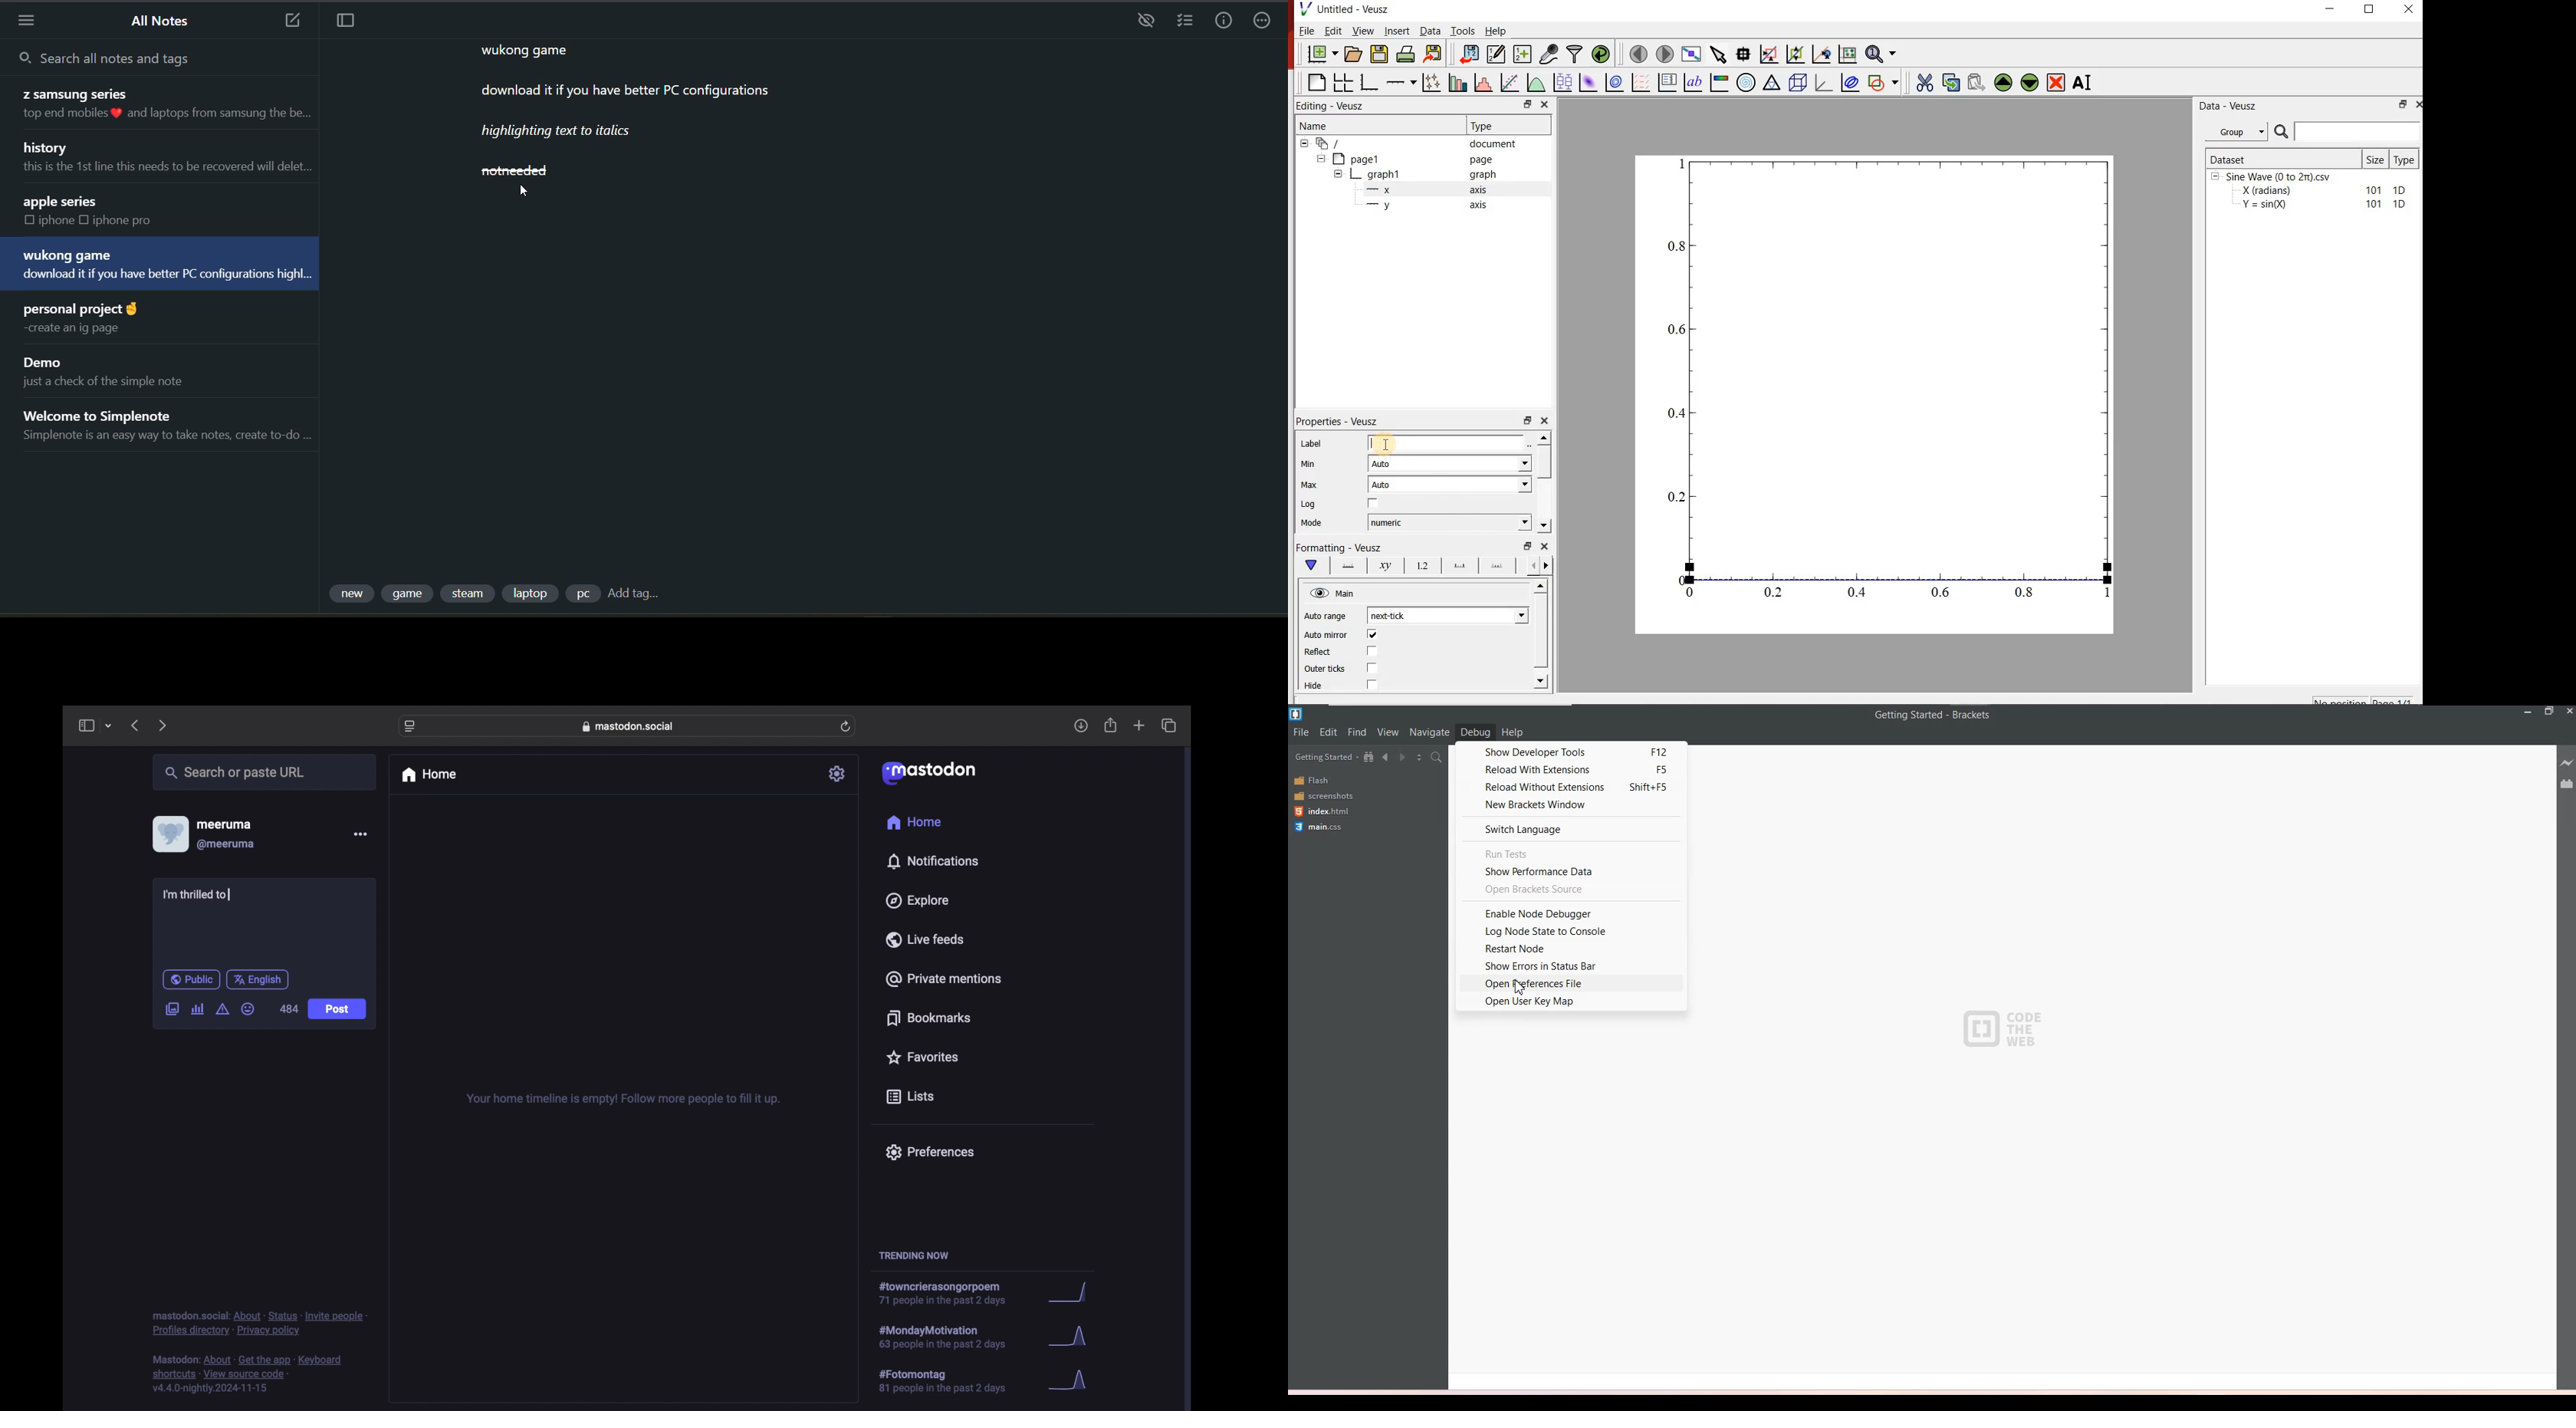 The height and width of the screenshot is (1428, 2576). What do you see at coordinates (1312, 524) in the screenshot?
I see `Mode` at bounding box center [1312, 524].